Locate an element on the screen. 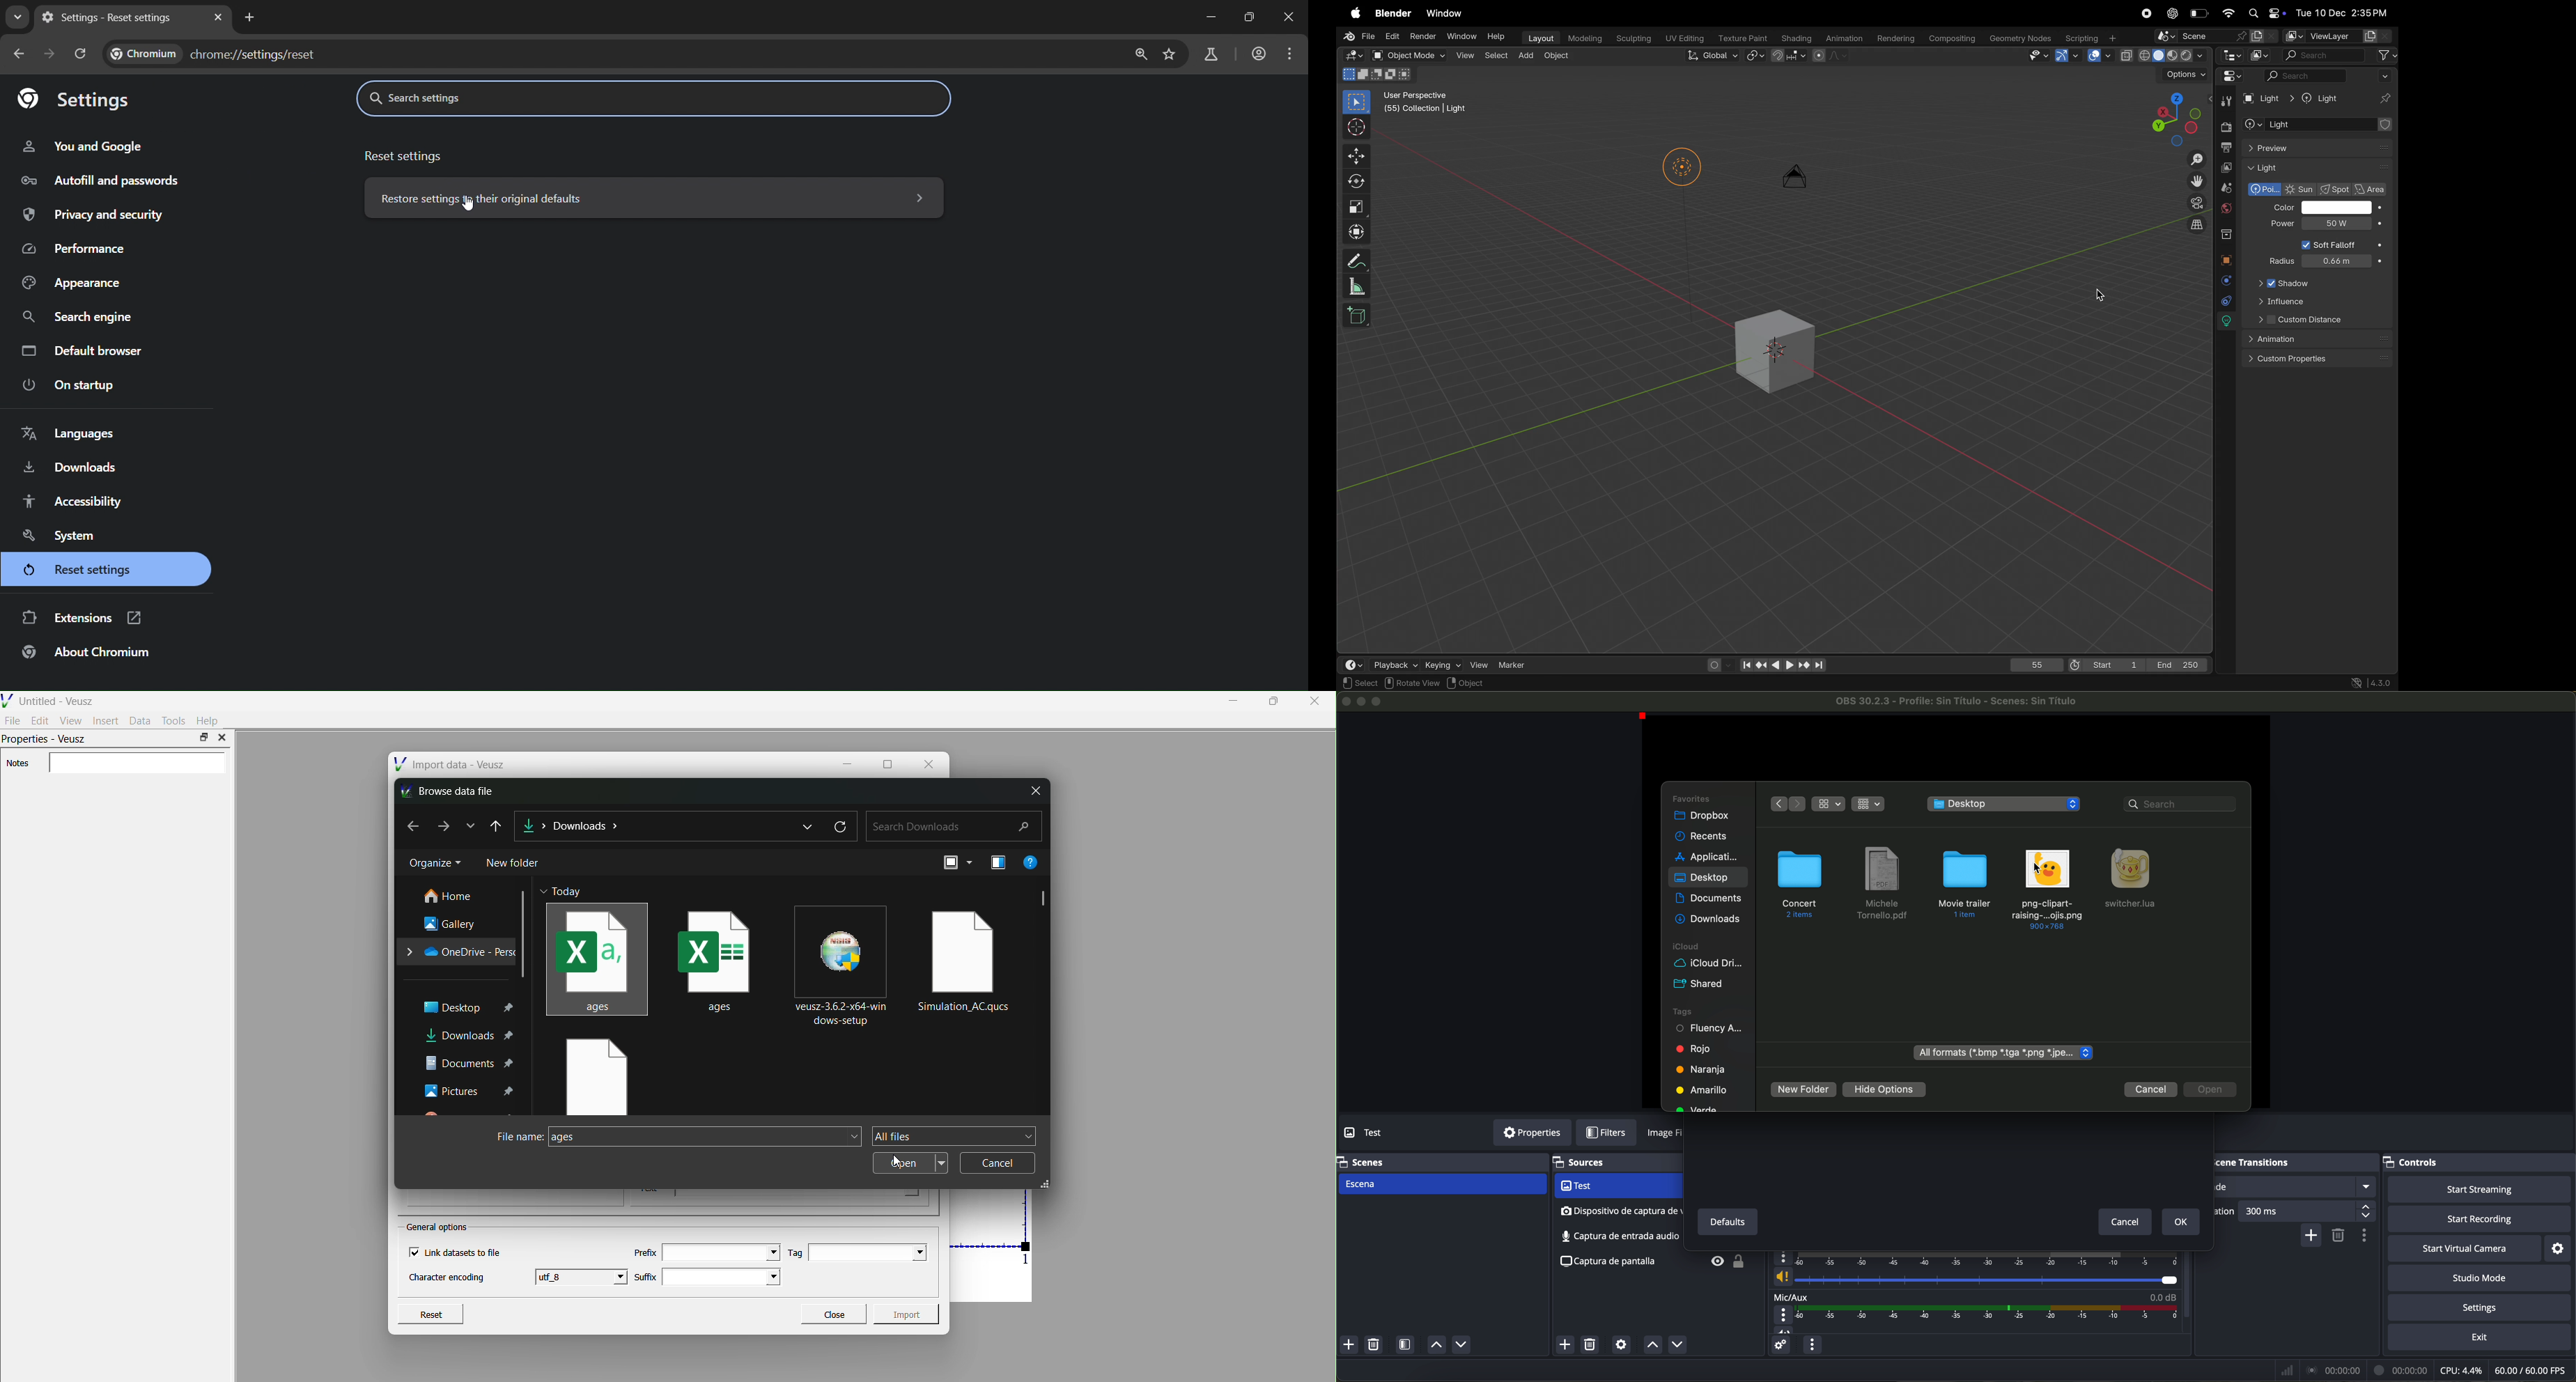  orange is located at coordinates (1700, 1069).